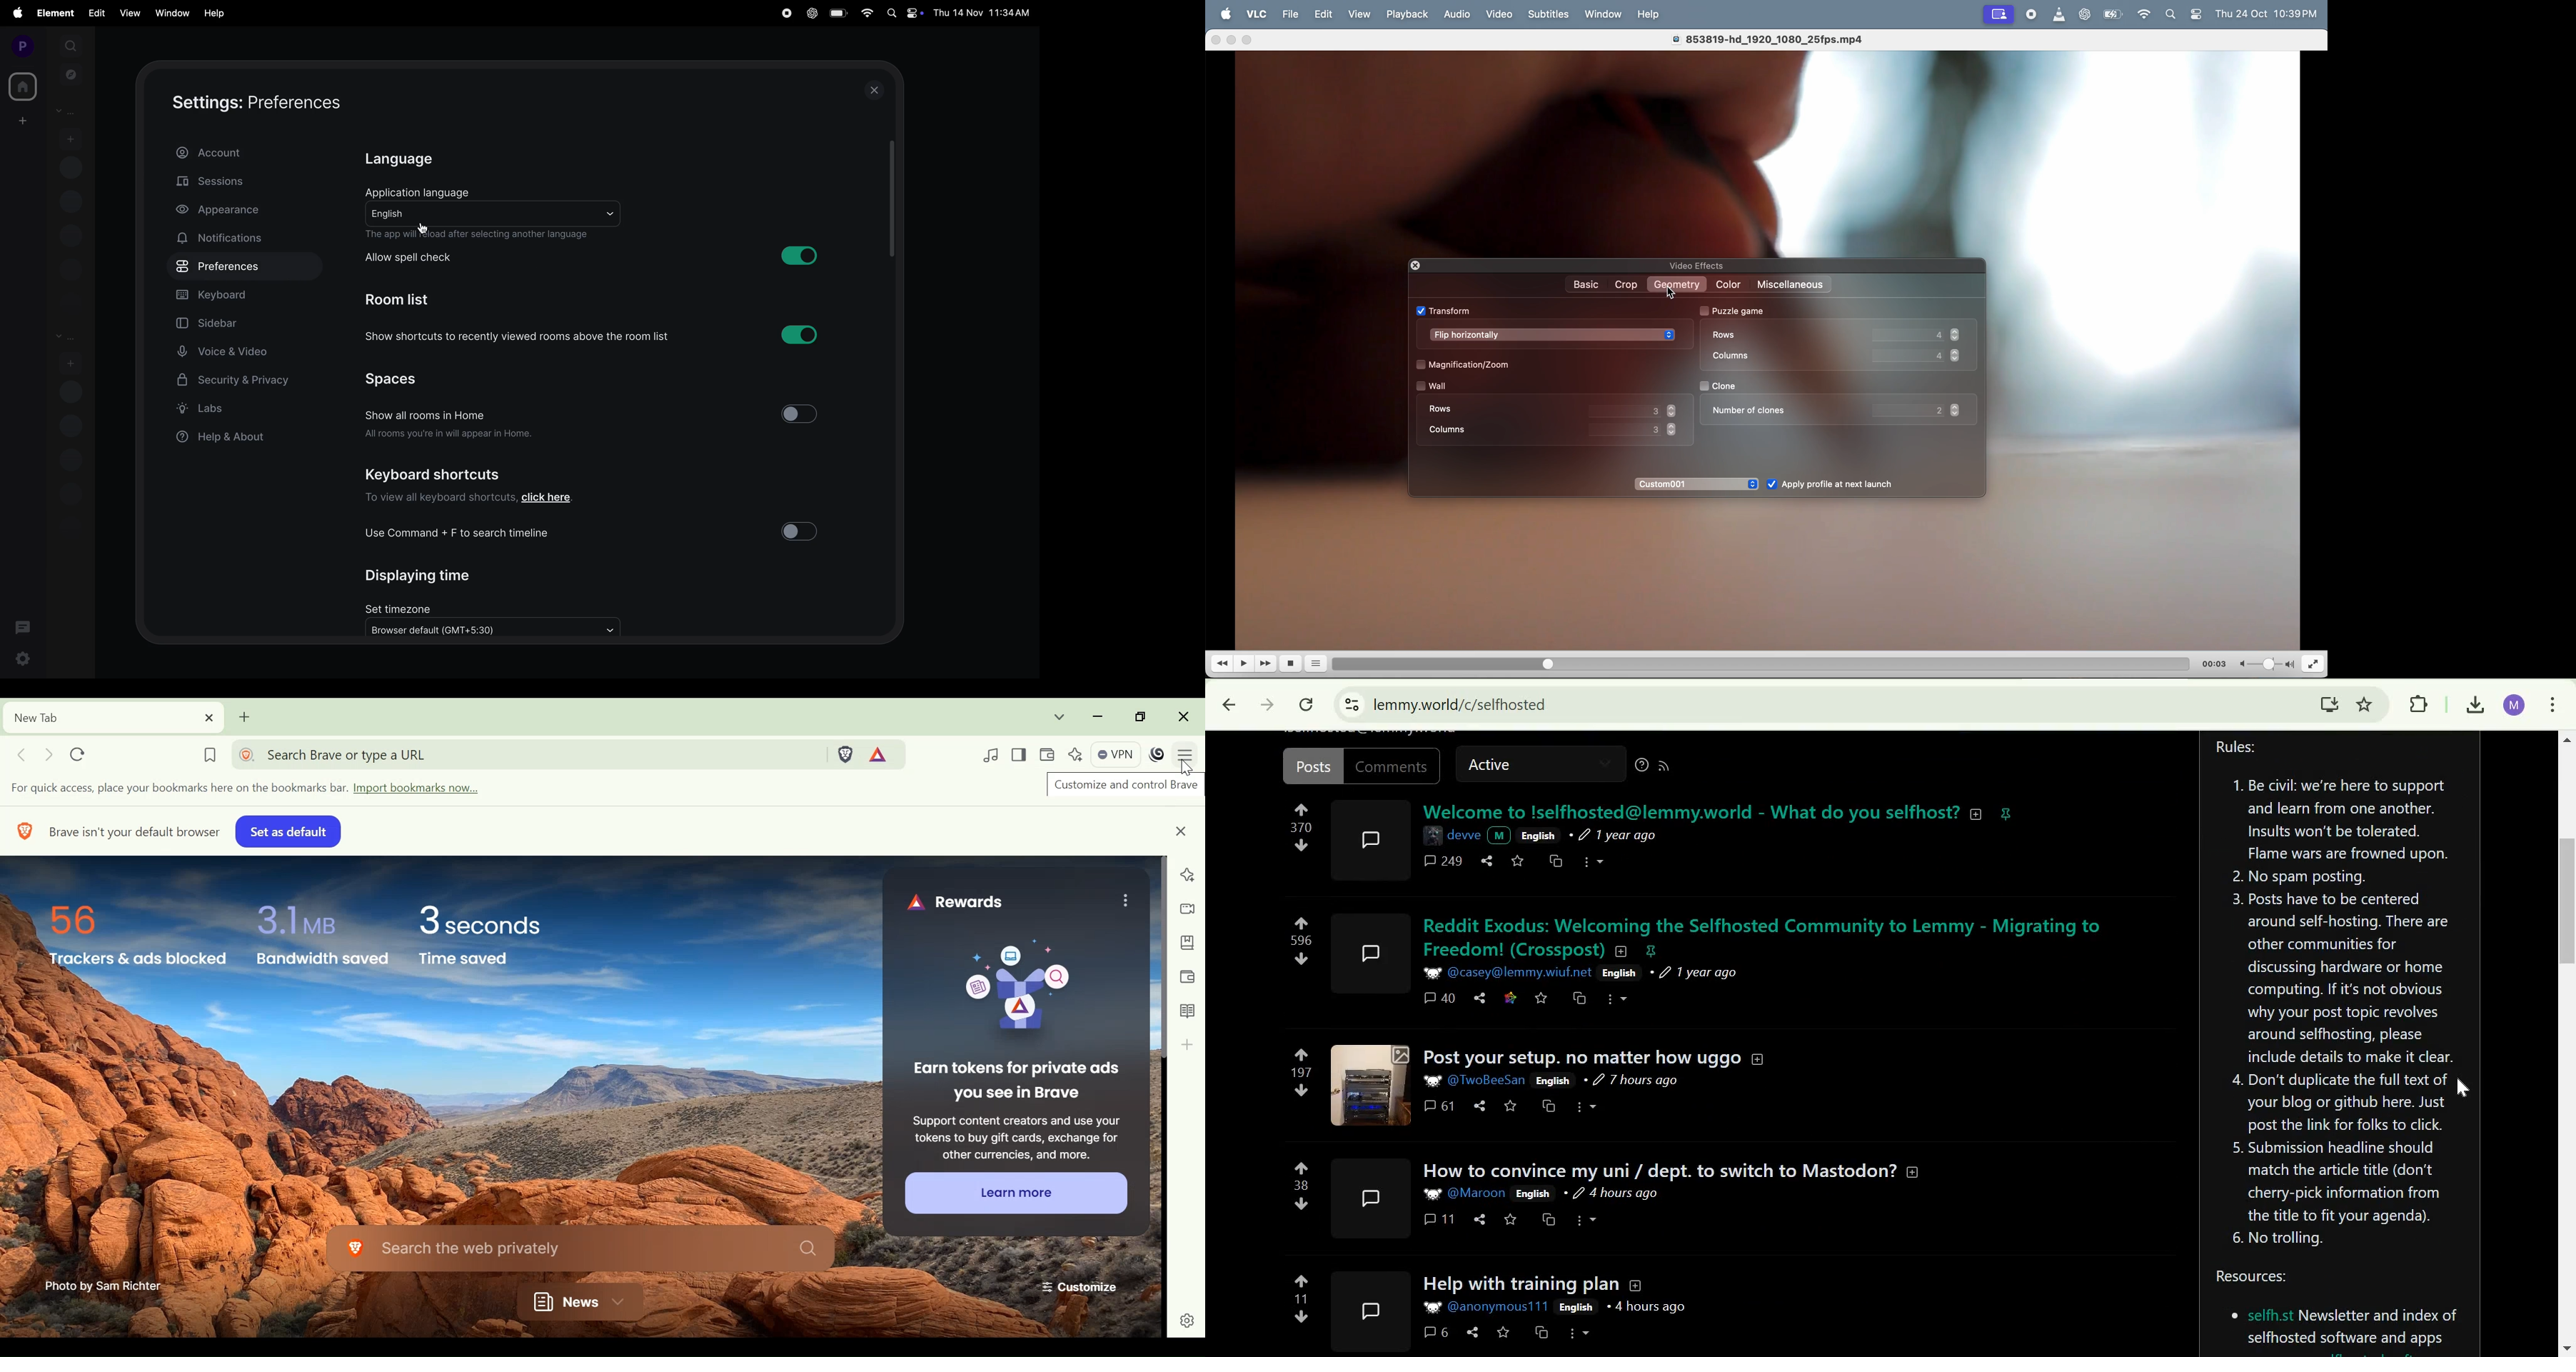 This screenshot has height=1372, width=2576. I want to click on keyboard, so click(233, 297).